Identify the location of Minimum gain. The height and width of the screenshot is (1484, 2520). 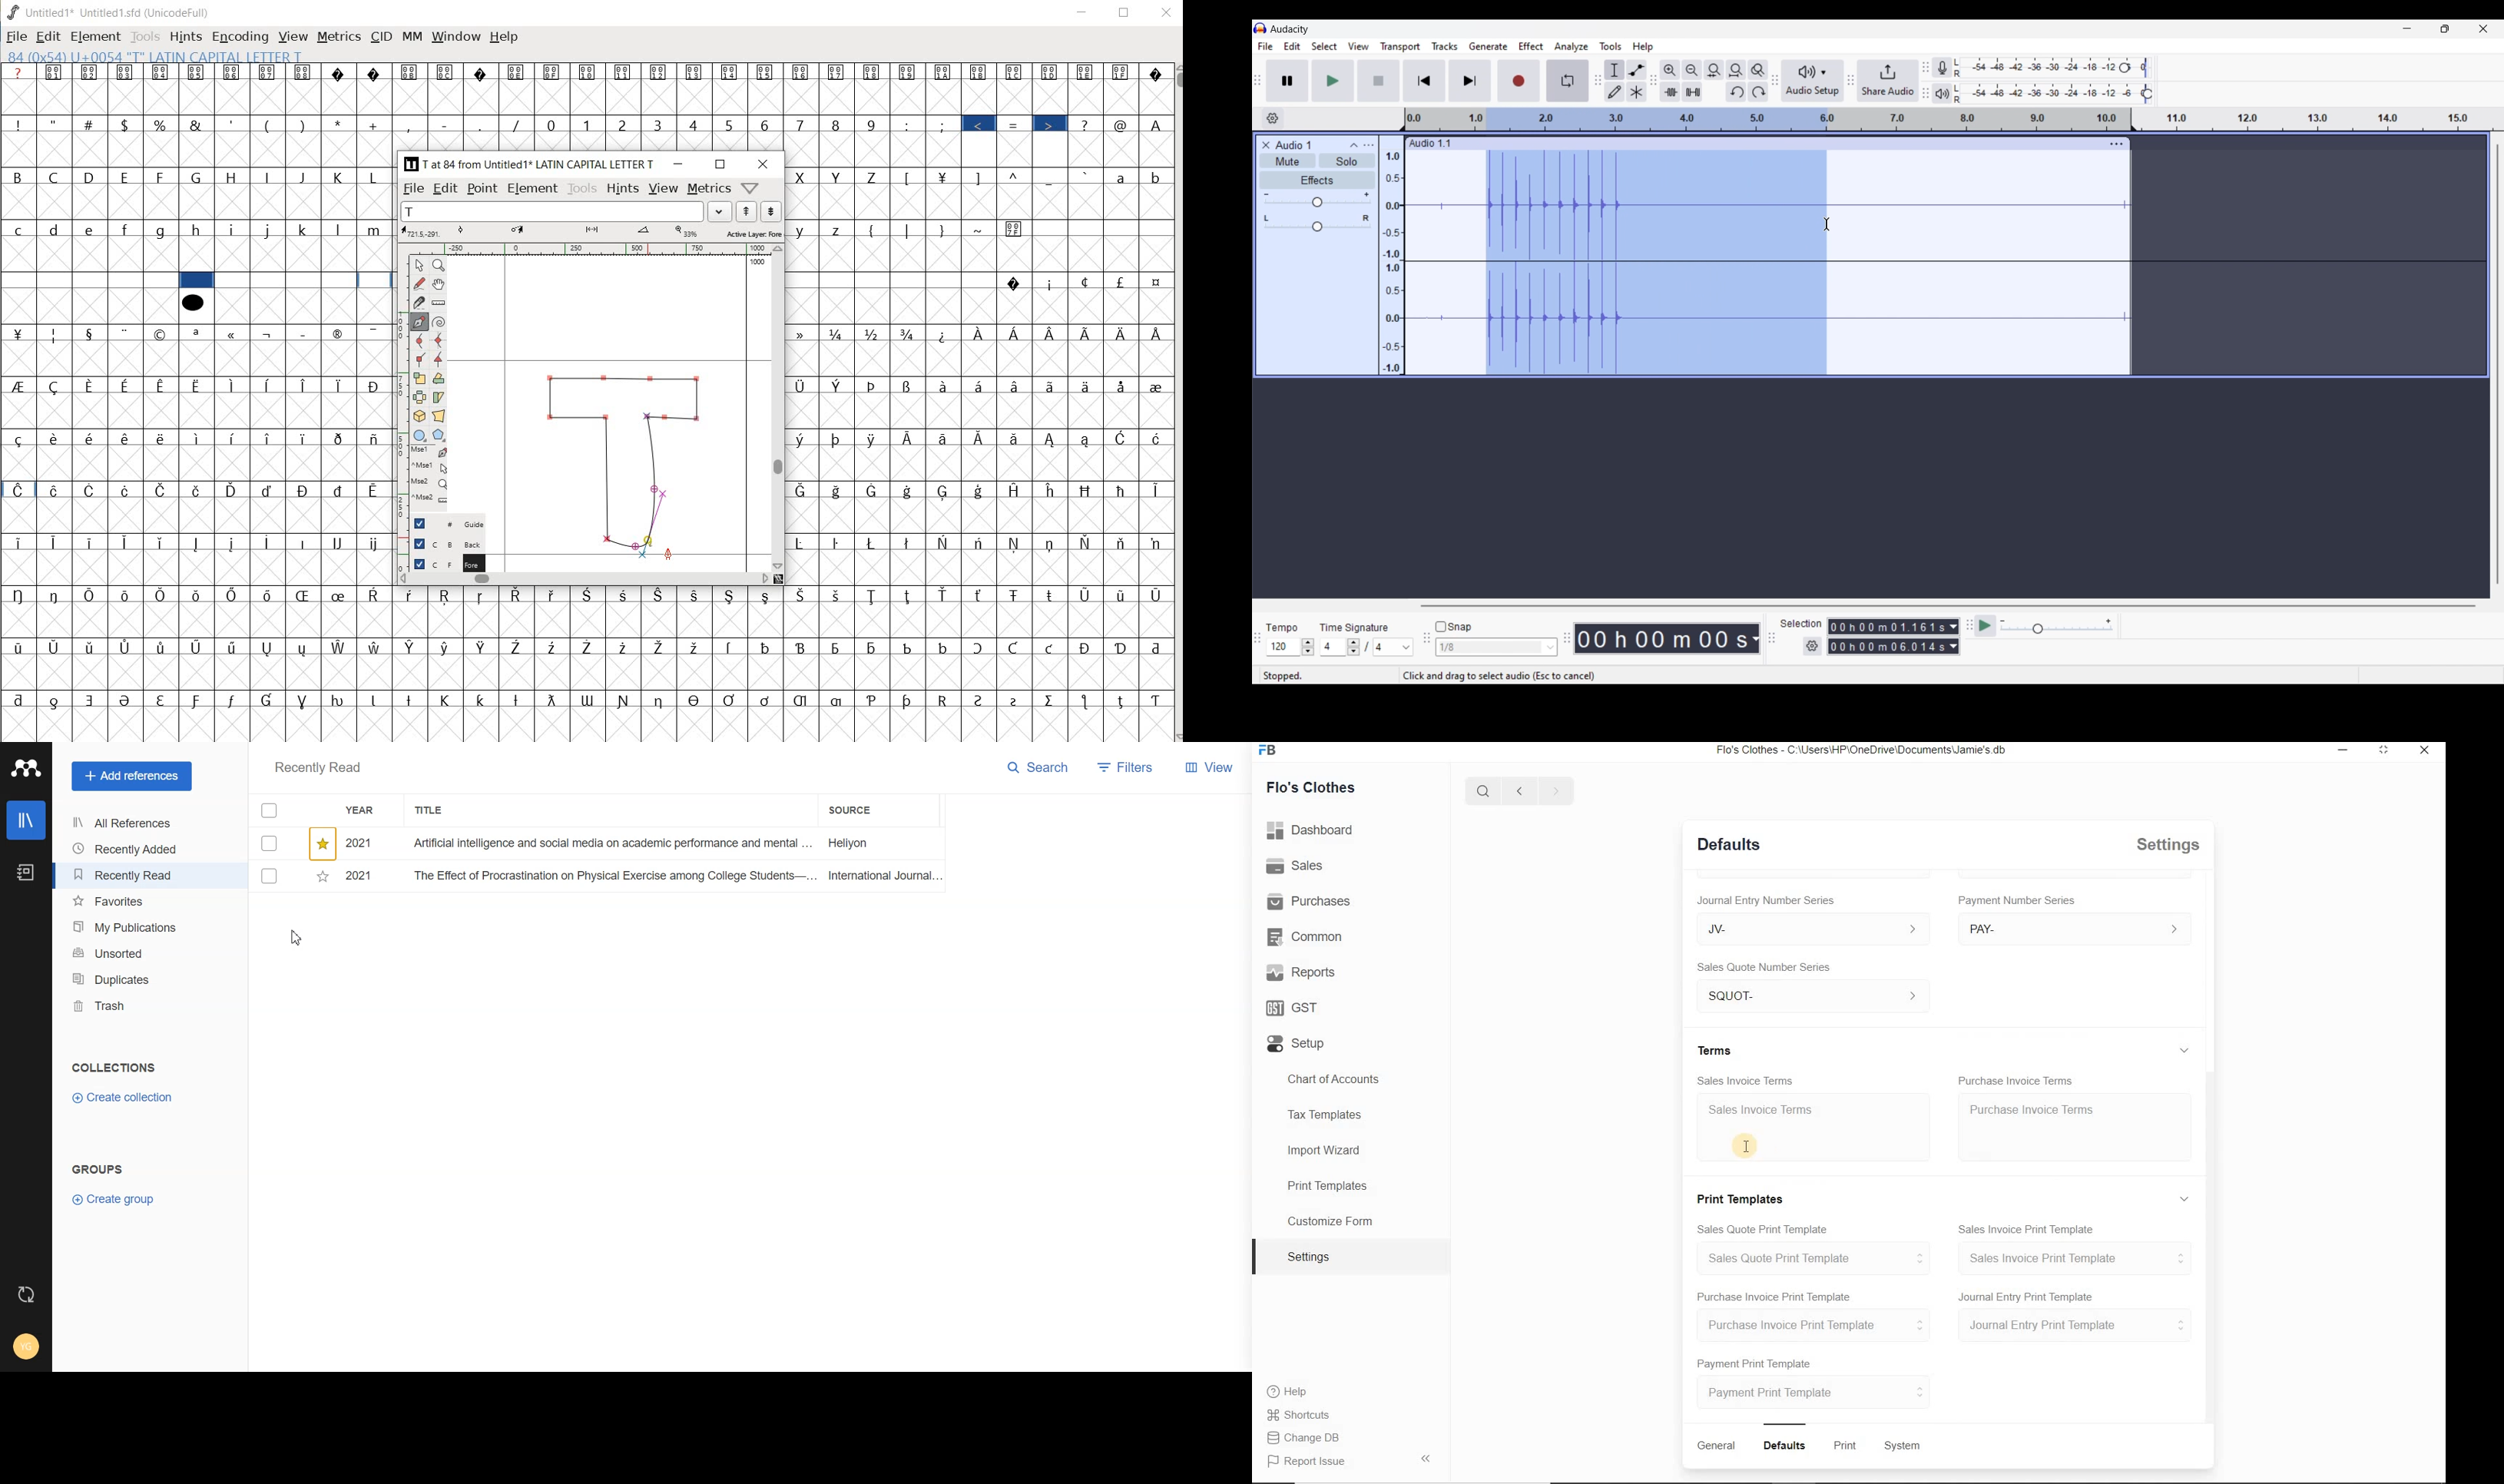
(1266, 194).